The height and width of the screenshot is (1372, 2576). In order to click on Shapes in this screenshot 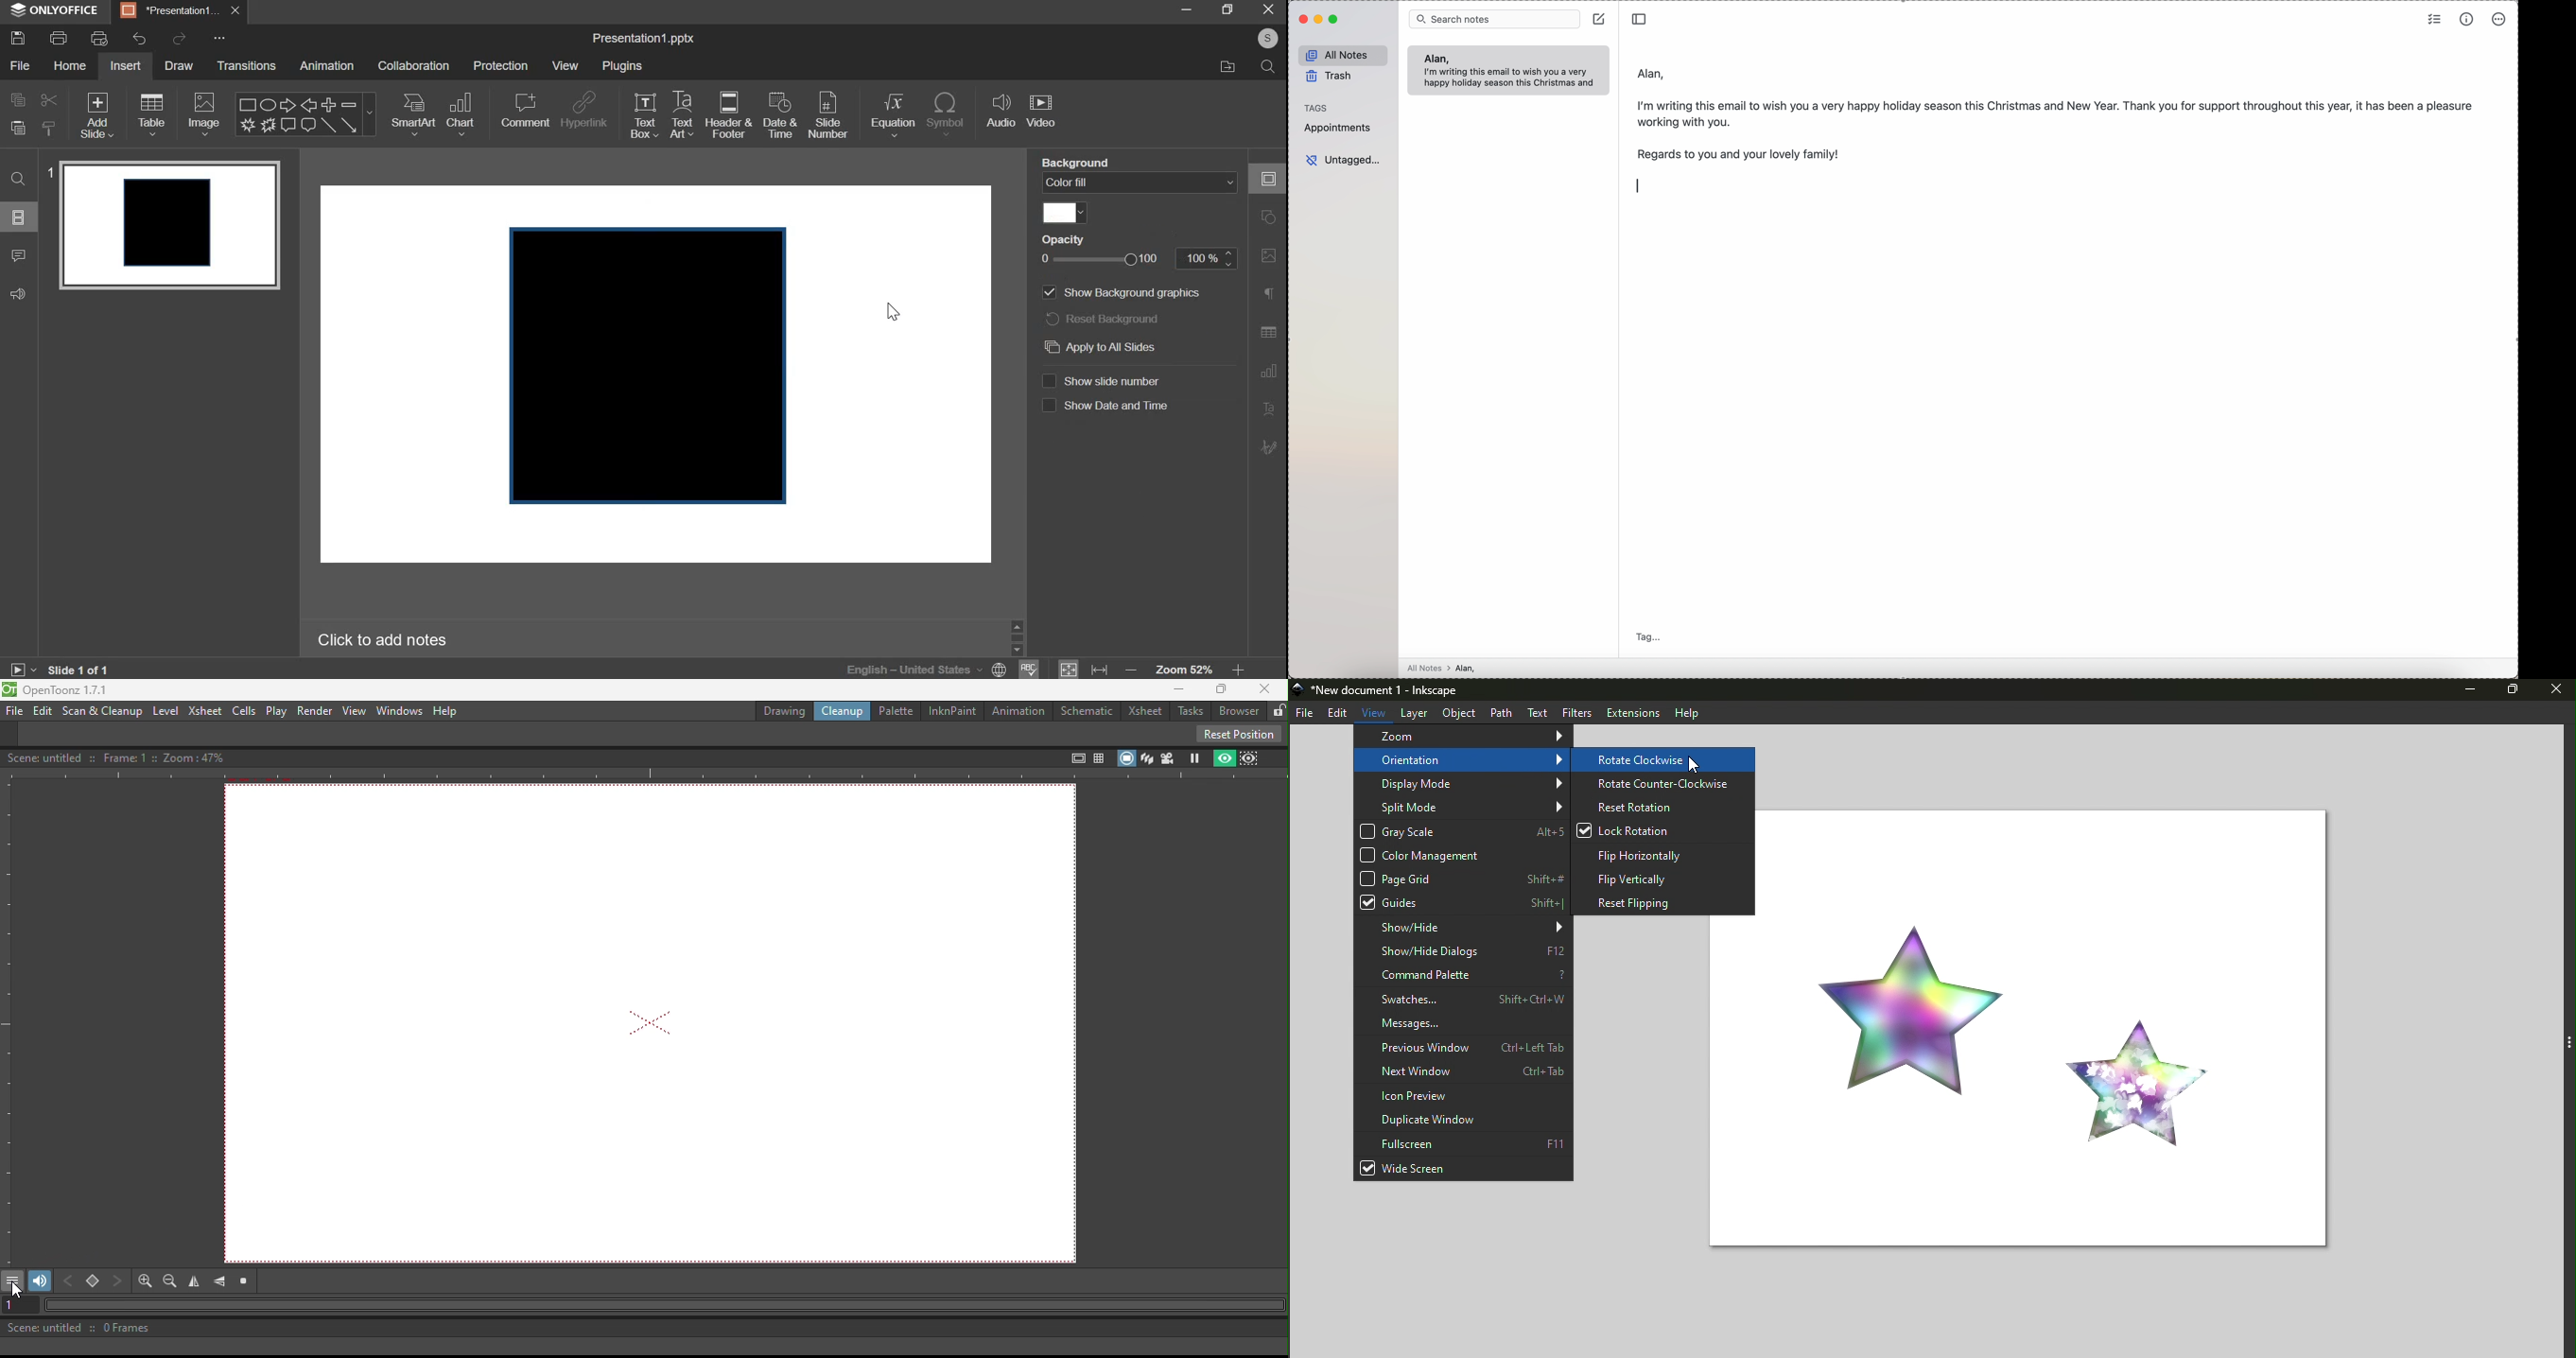, I will do `click(1268, 178)`.